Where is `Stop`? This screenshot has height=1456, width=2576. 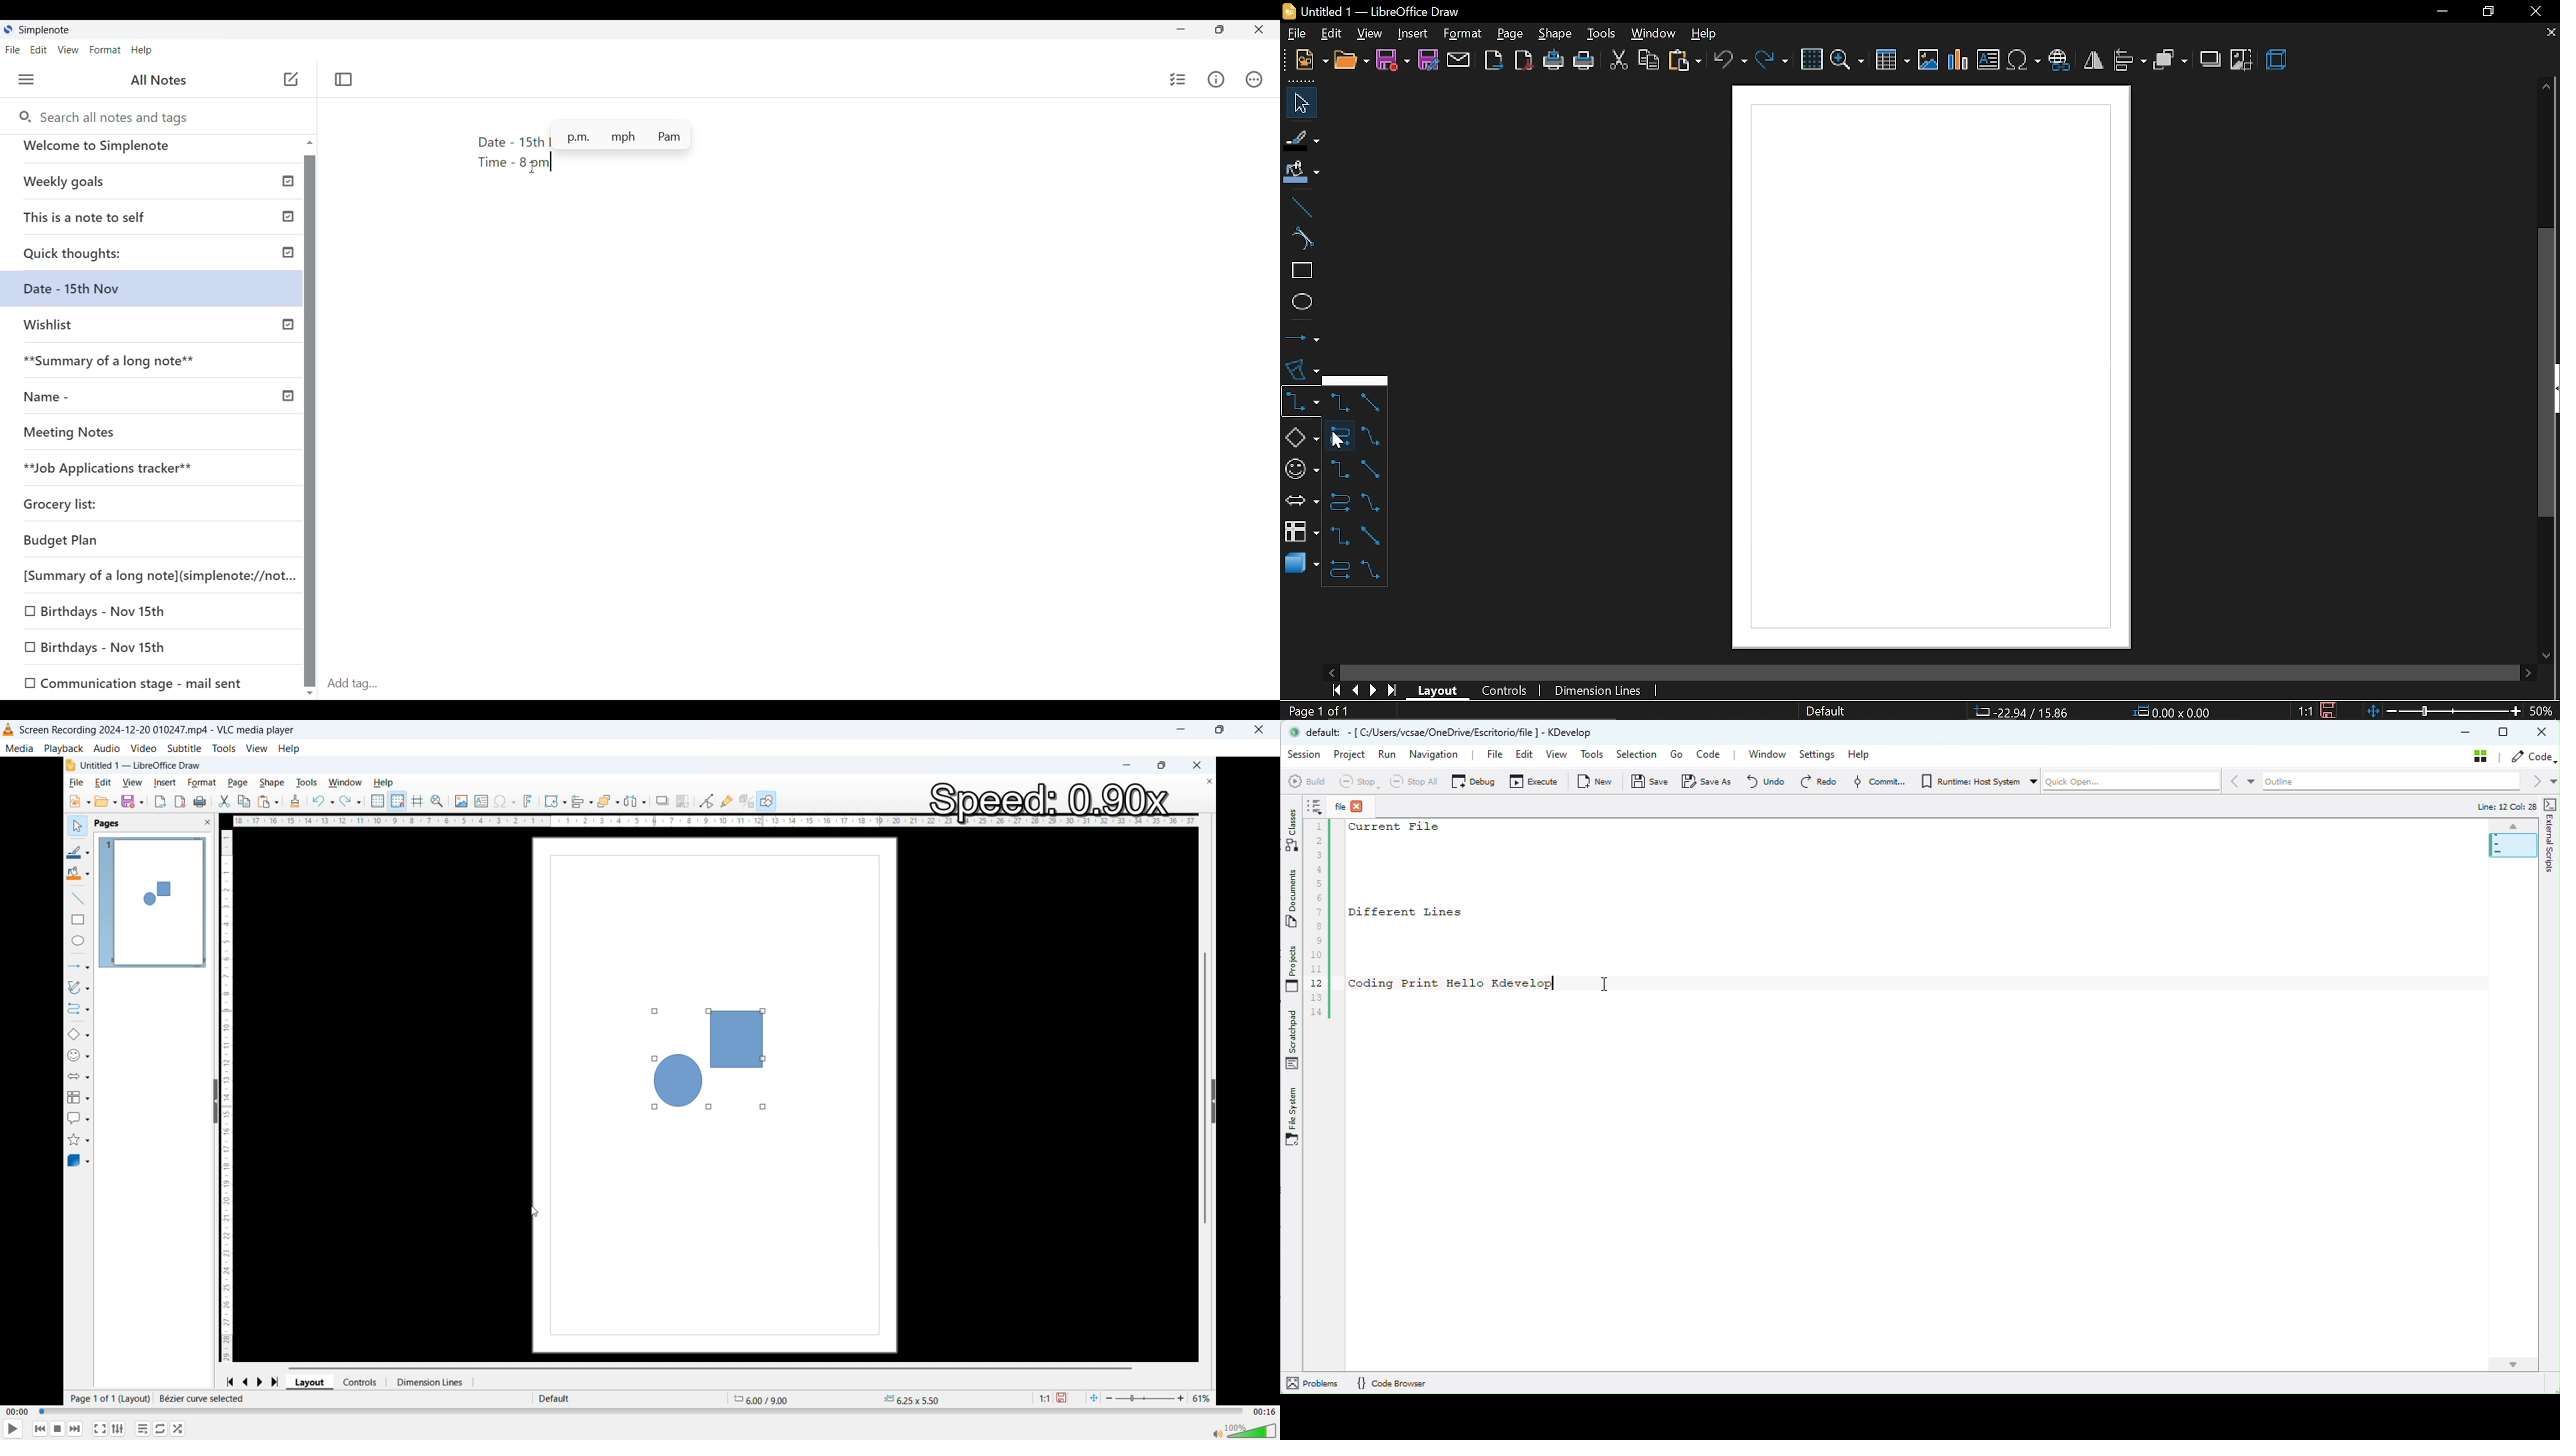 Stop is located at coordinates (1364, 780).